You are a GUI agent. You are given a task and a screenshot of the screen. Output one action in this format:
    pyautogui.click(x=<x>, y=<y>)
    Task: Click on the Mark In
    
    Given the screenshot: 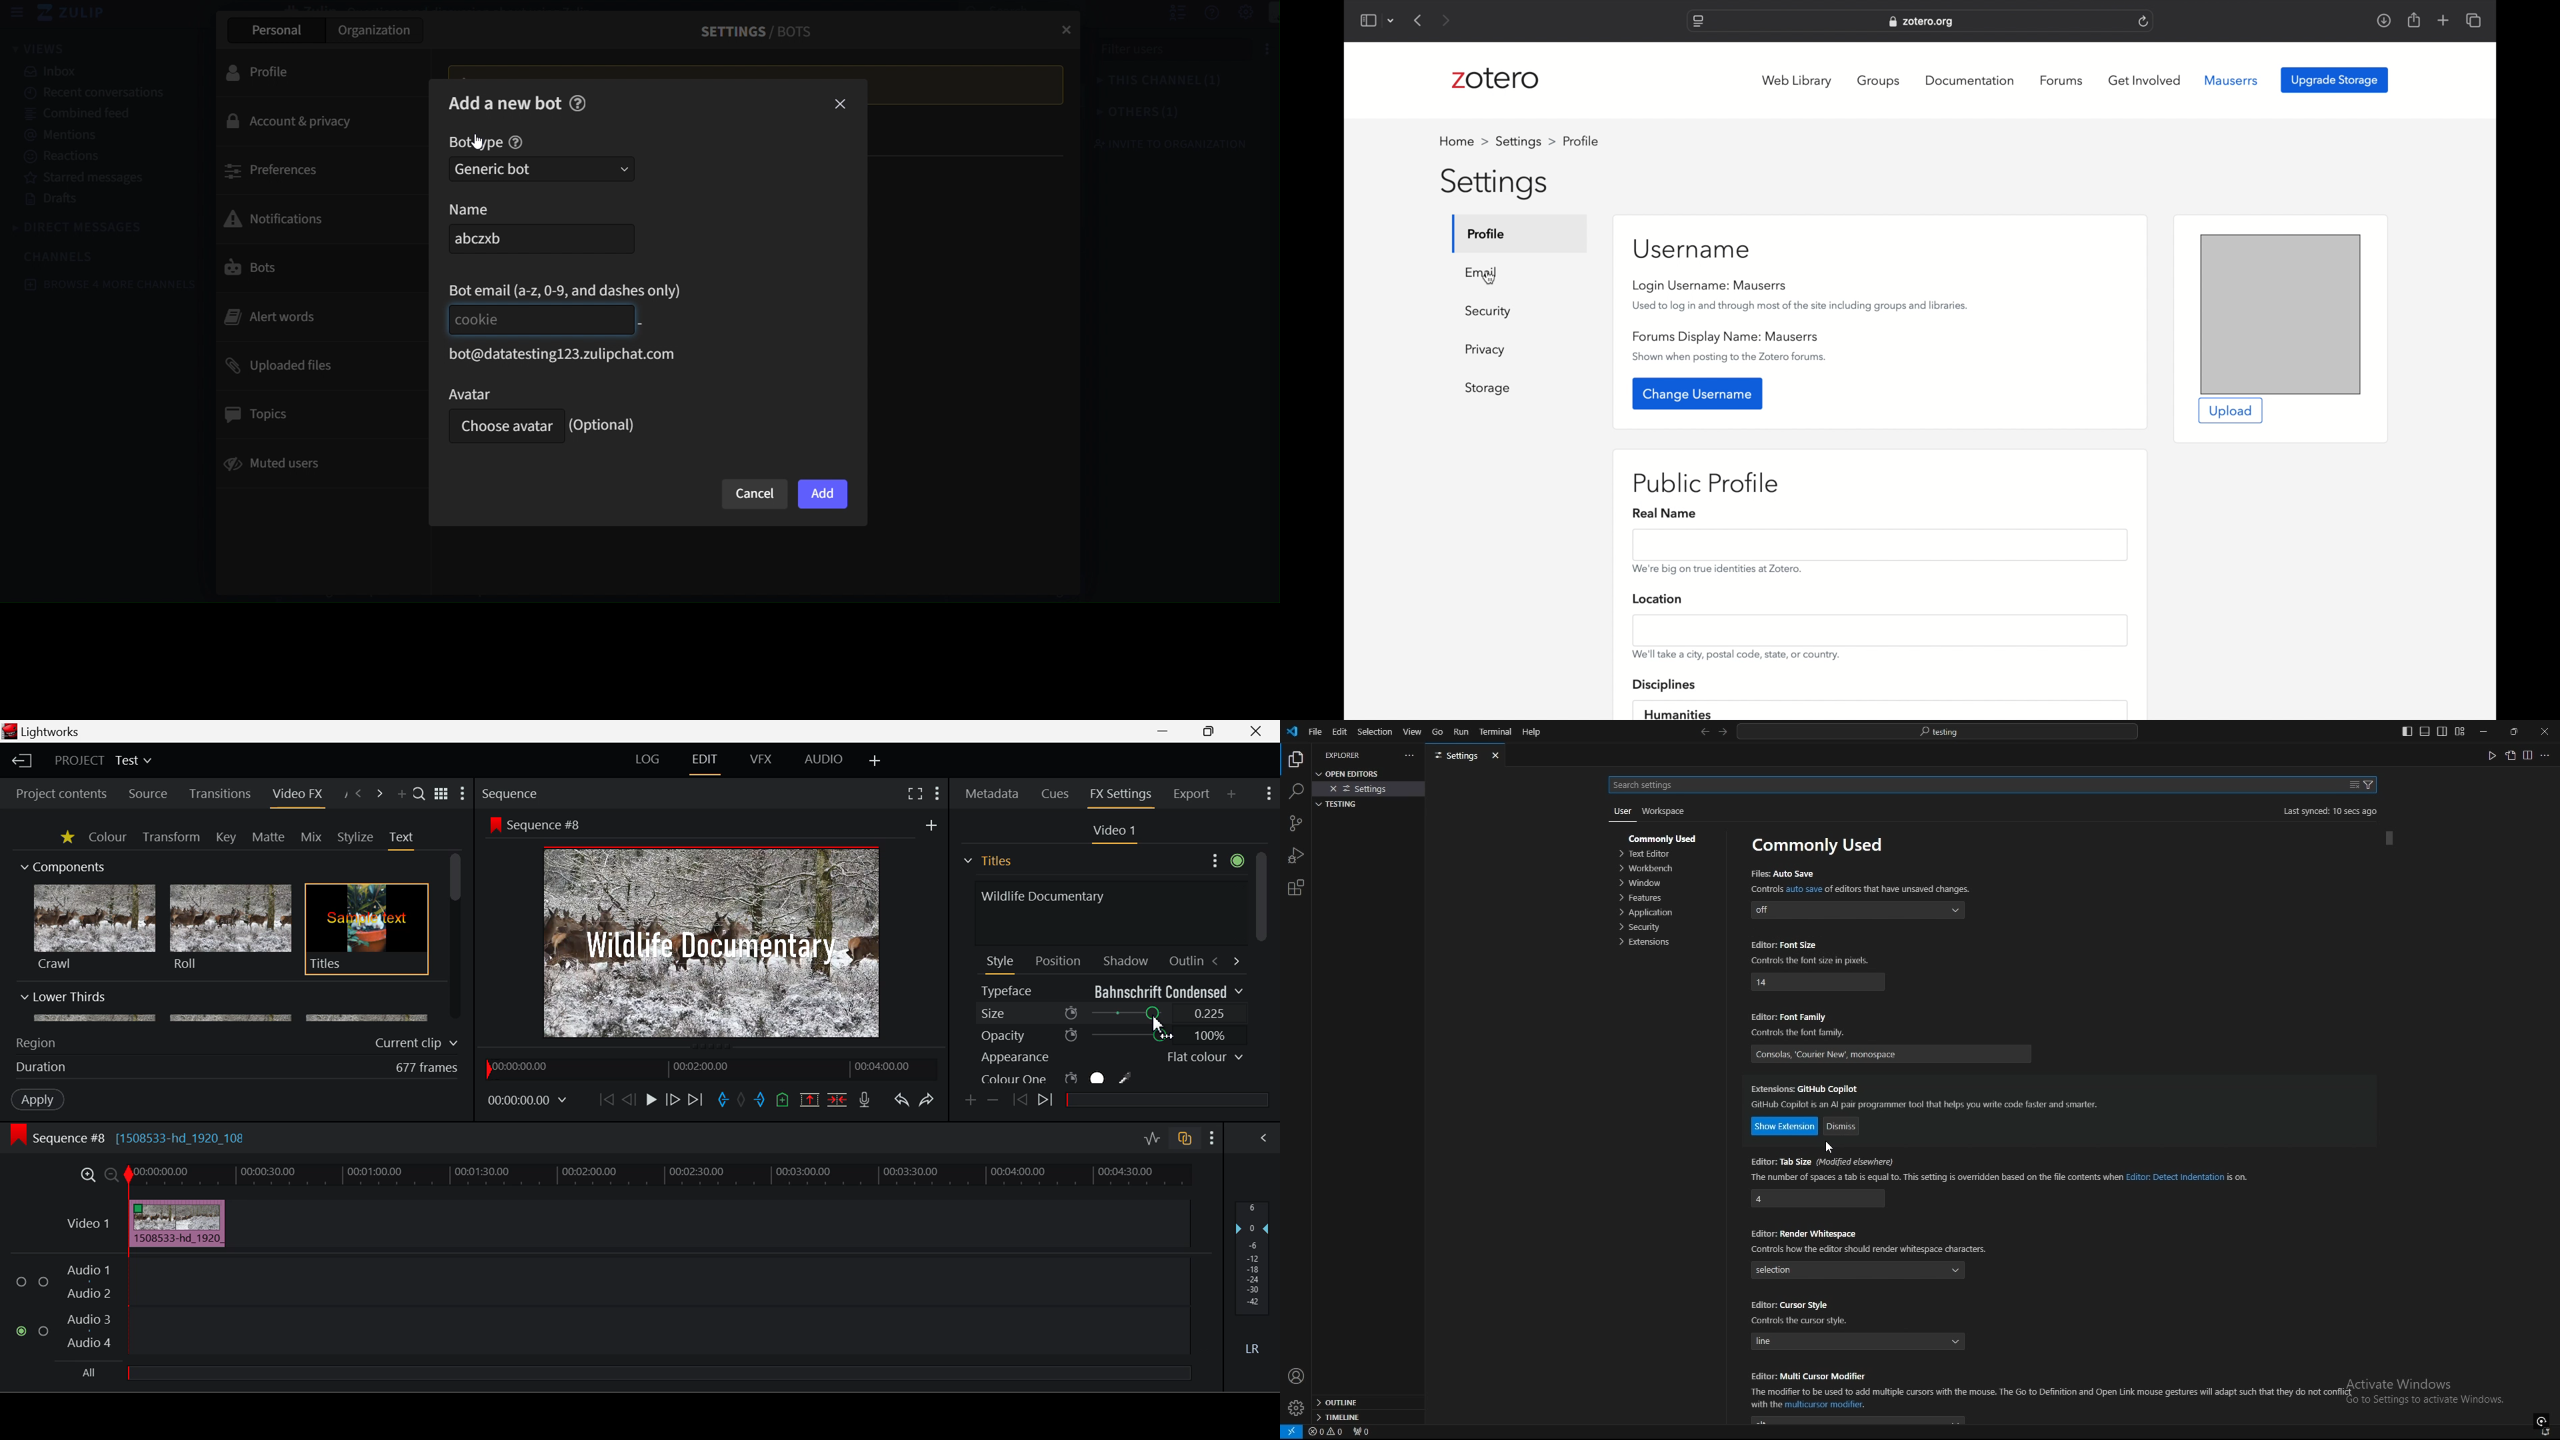 What is the action you would take?
    pyautogui.click(x=723, y=1102)
    